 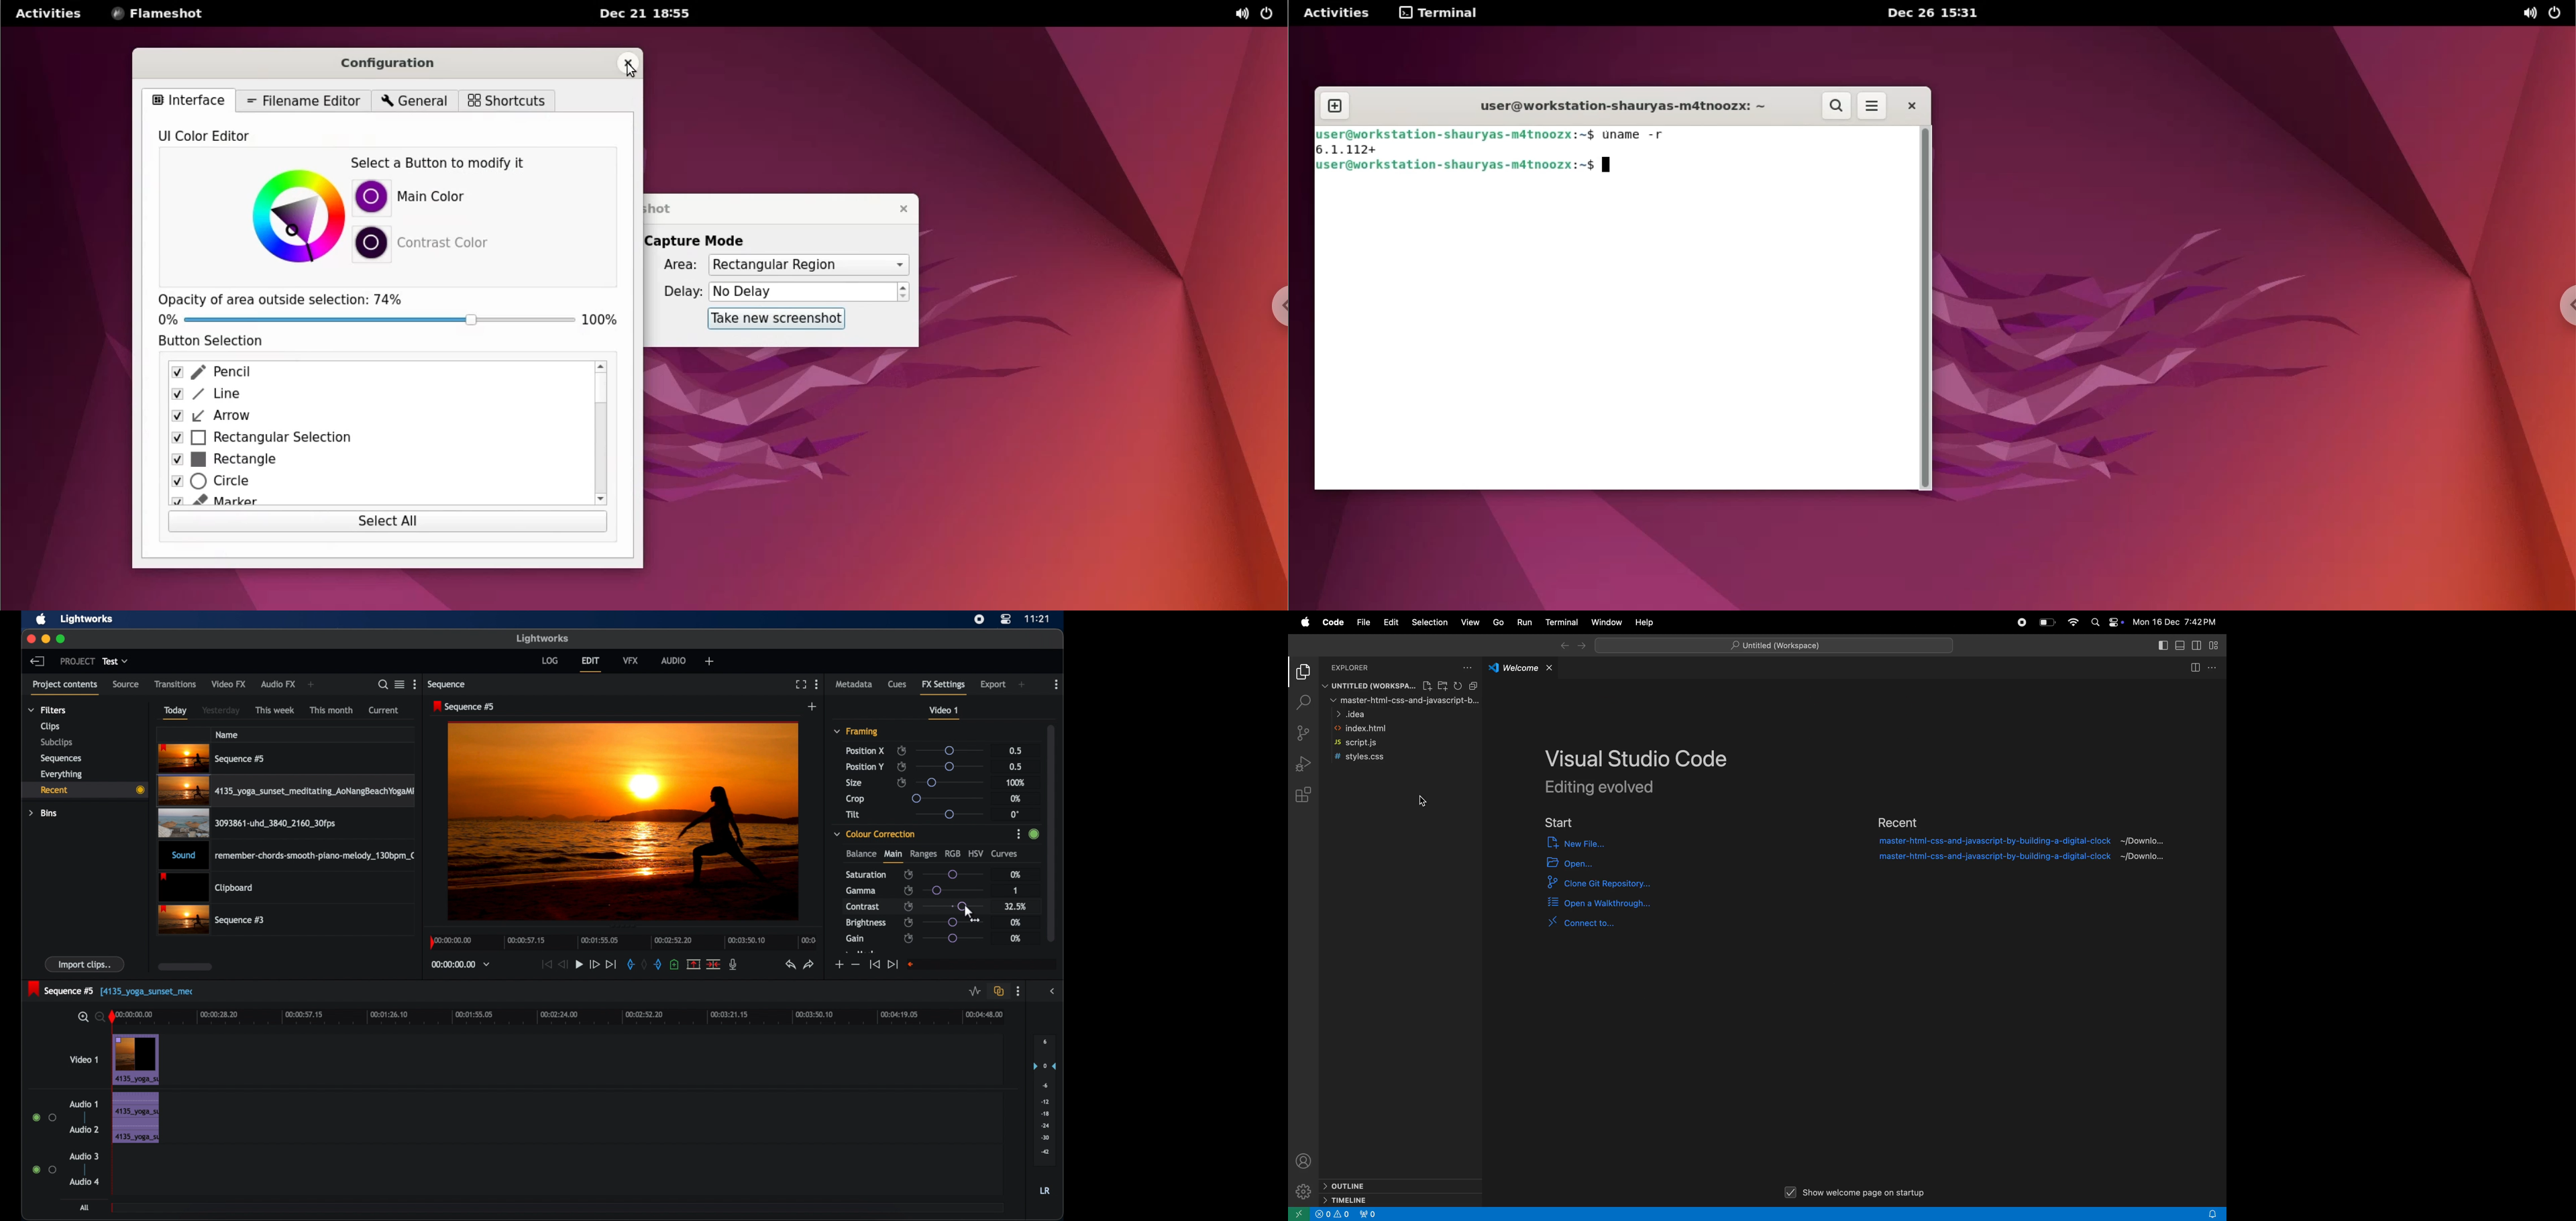 What do you see at coordinates (898, 687) in the screenshot?
I see `cues` at bounding box center [898, 687].